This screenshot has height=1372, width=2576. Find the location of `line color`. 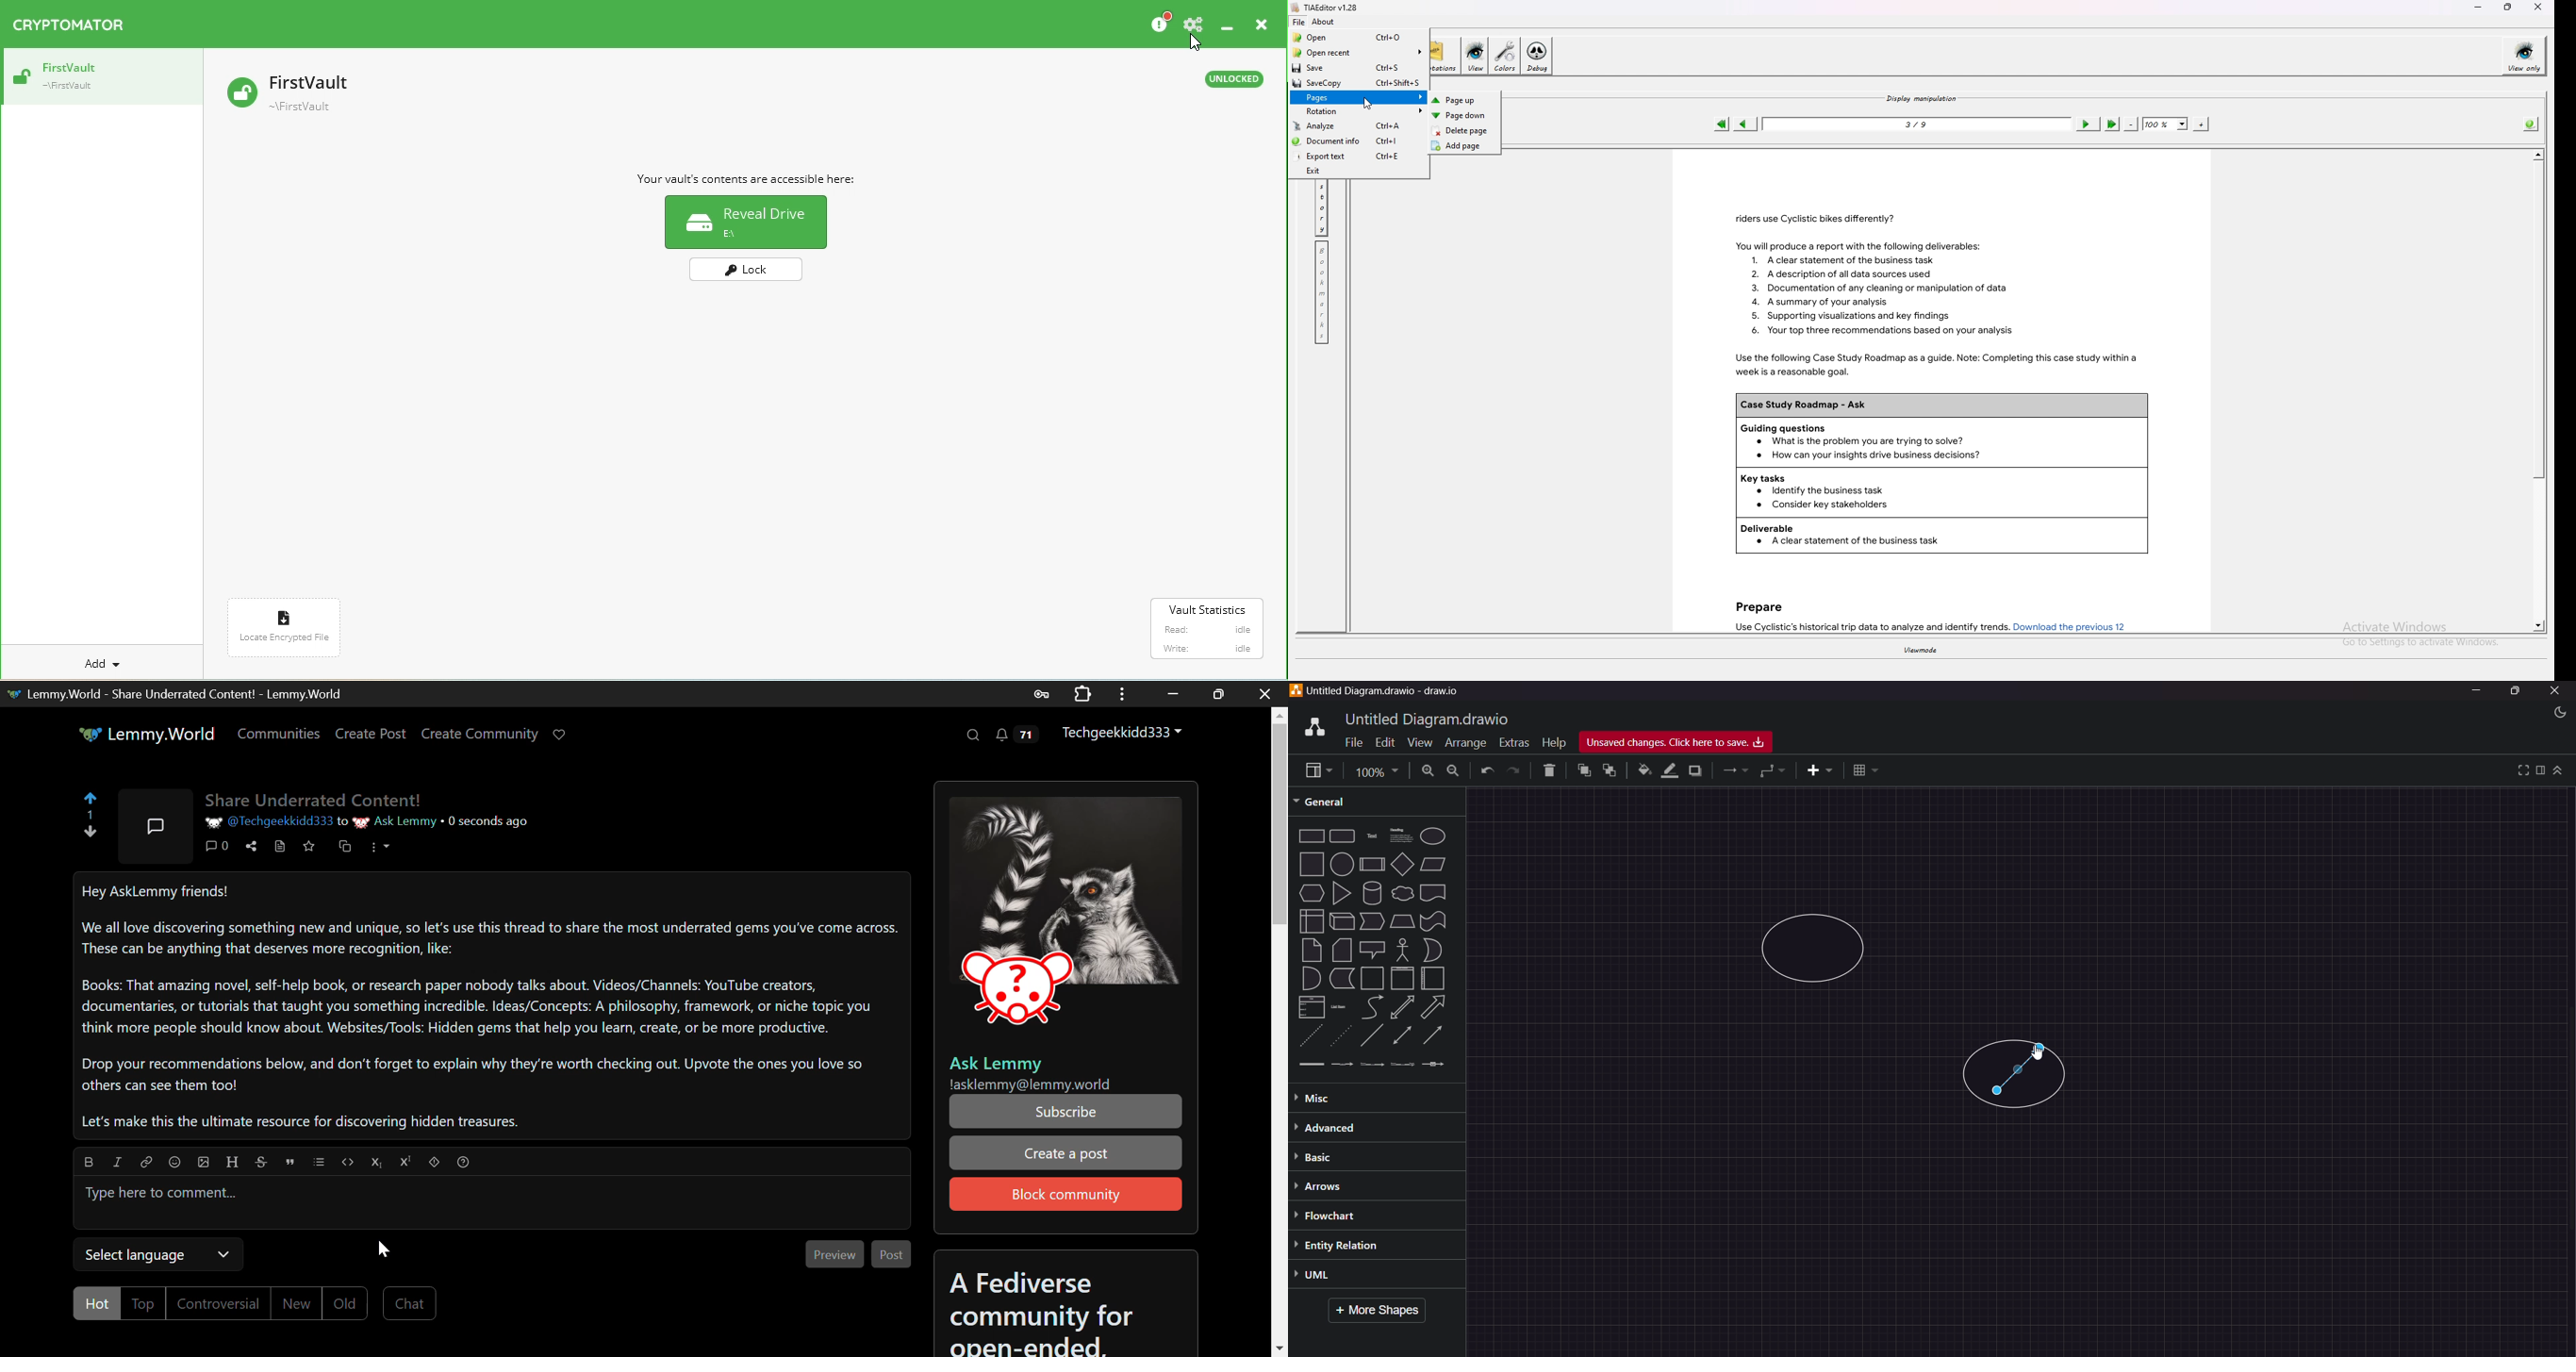

line color is located at coordinates (1670, 770).